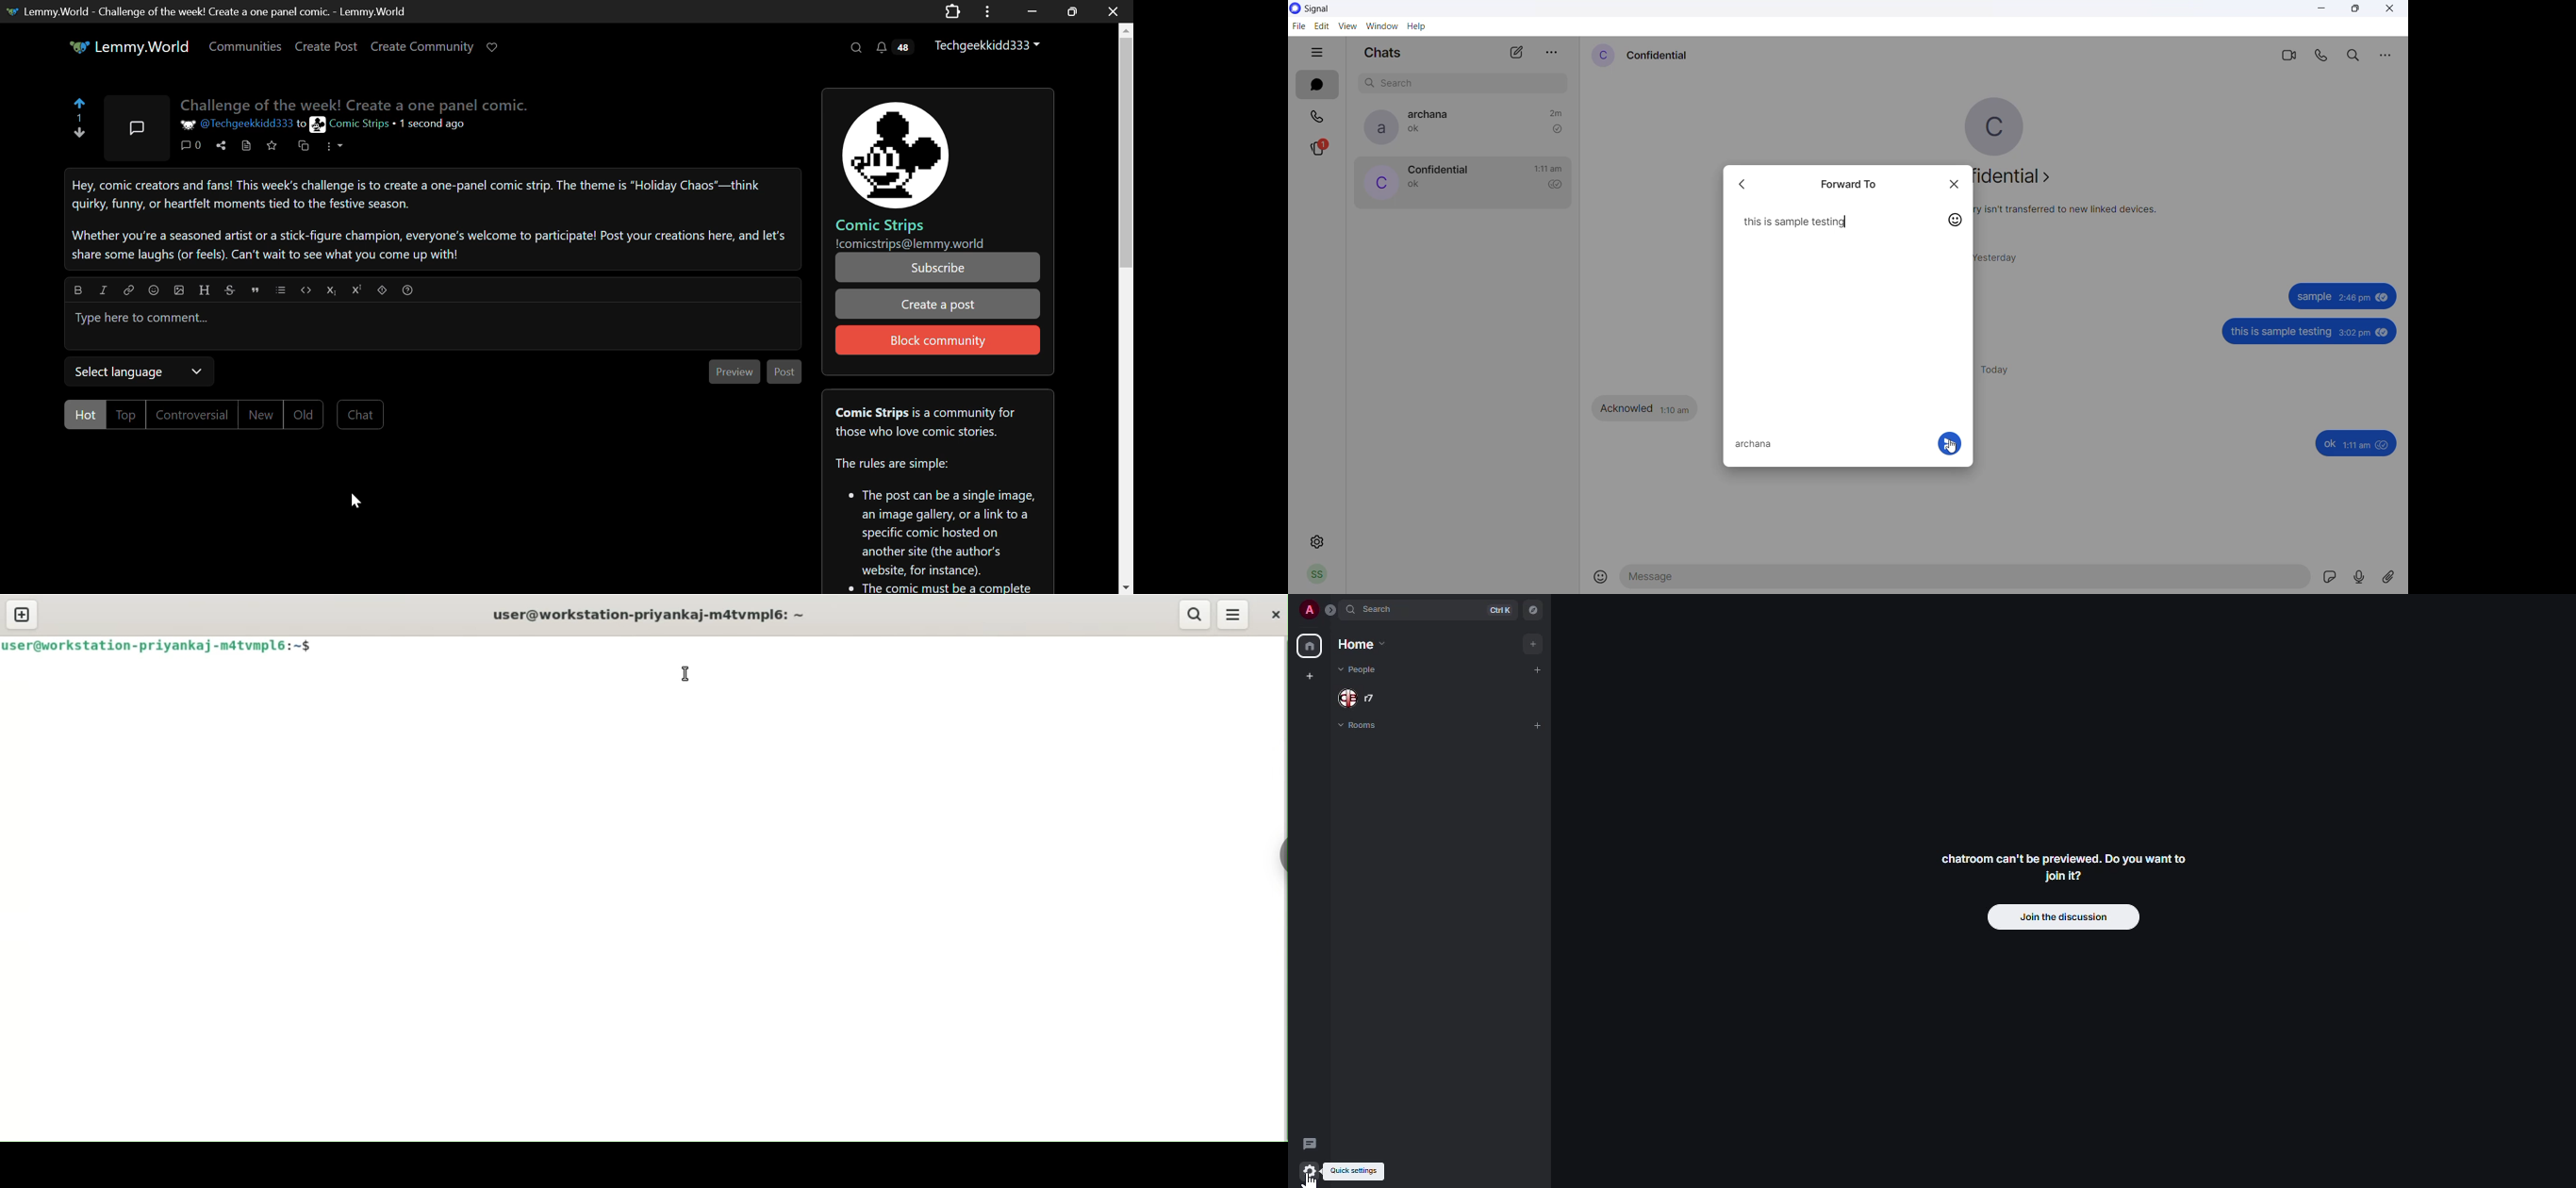  What do you see at coordinates (1659, 54) in the screenshot?
I see `contact name` at bounding box center [1659, 54].